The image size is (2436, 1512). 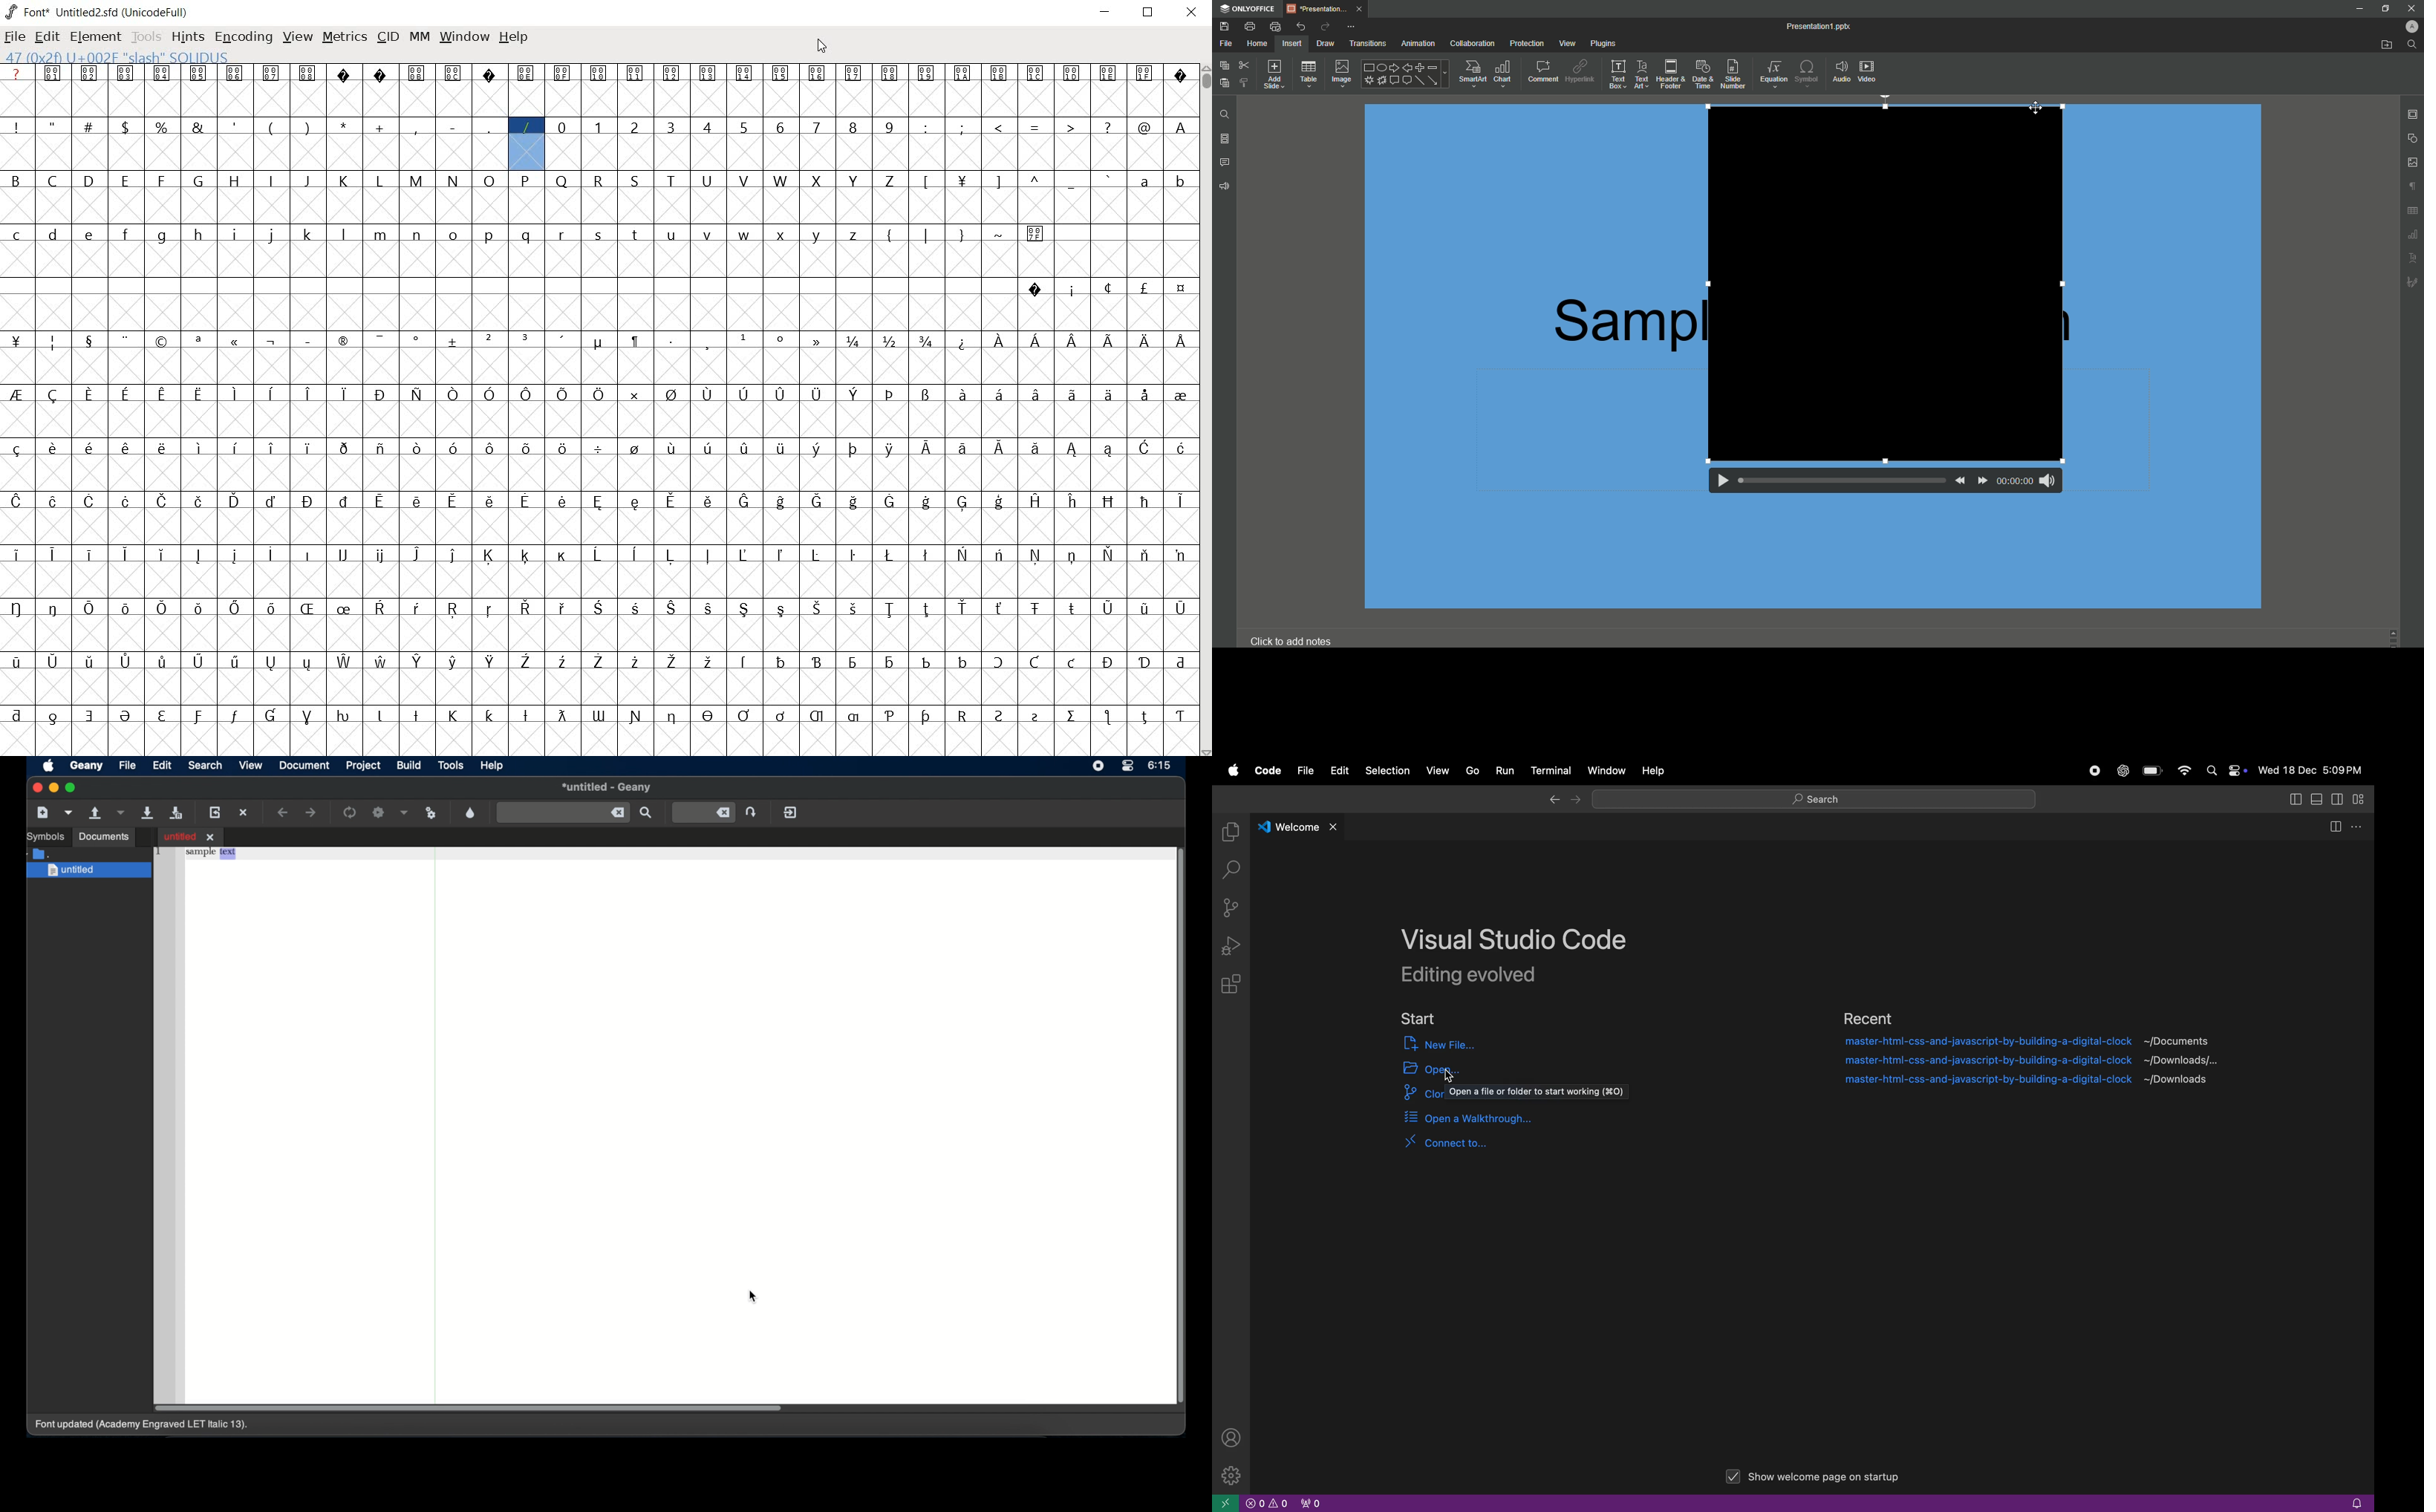 I want to click on glyph, so click(x=379, y=716).